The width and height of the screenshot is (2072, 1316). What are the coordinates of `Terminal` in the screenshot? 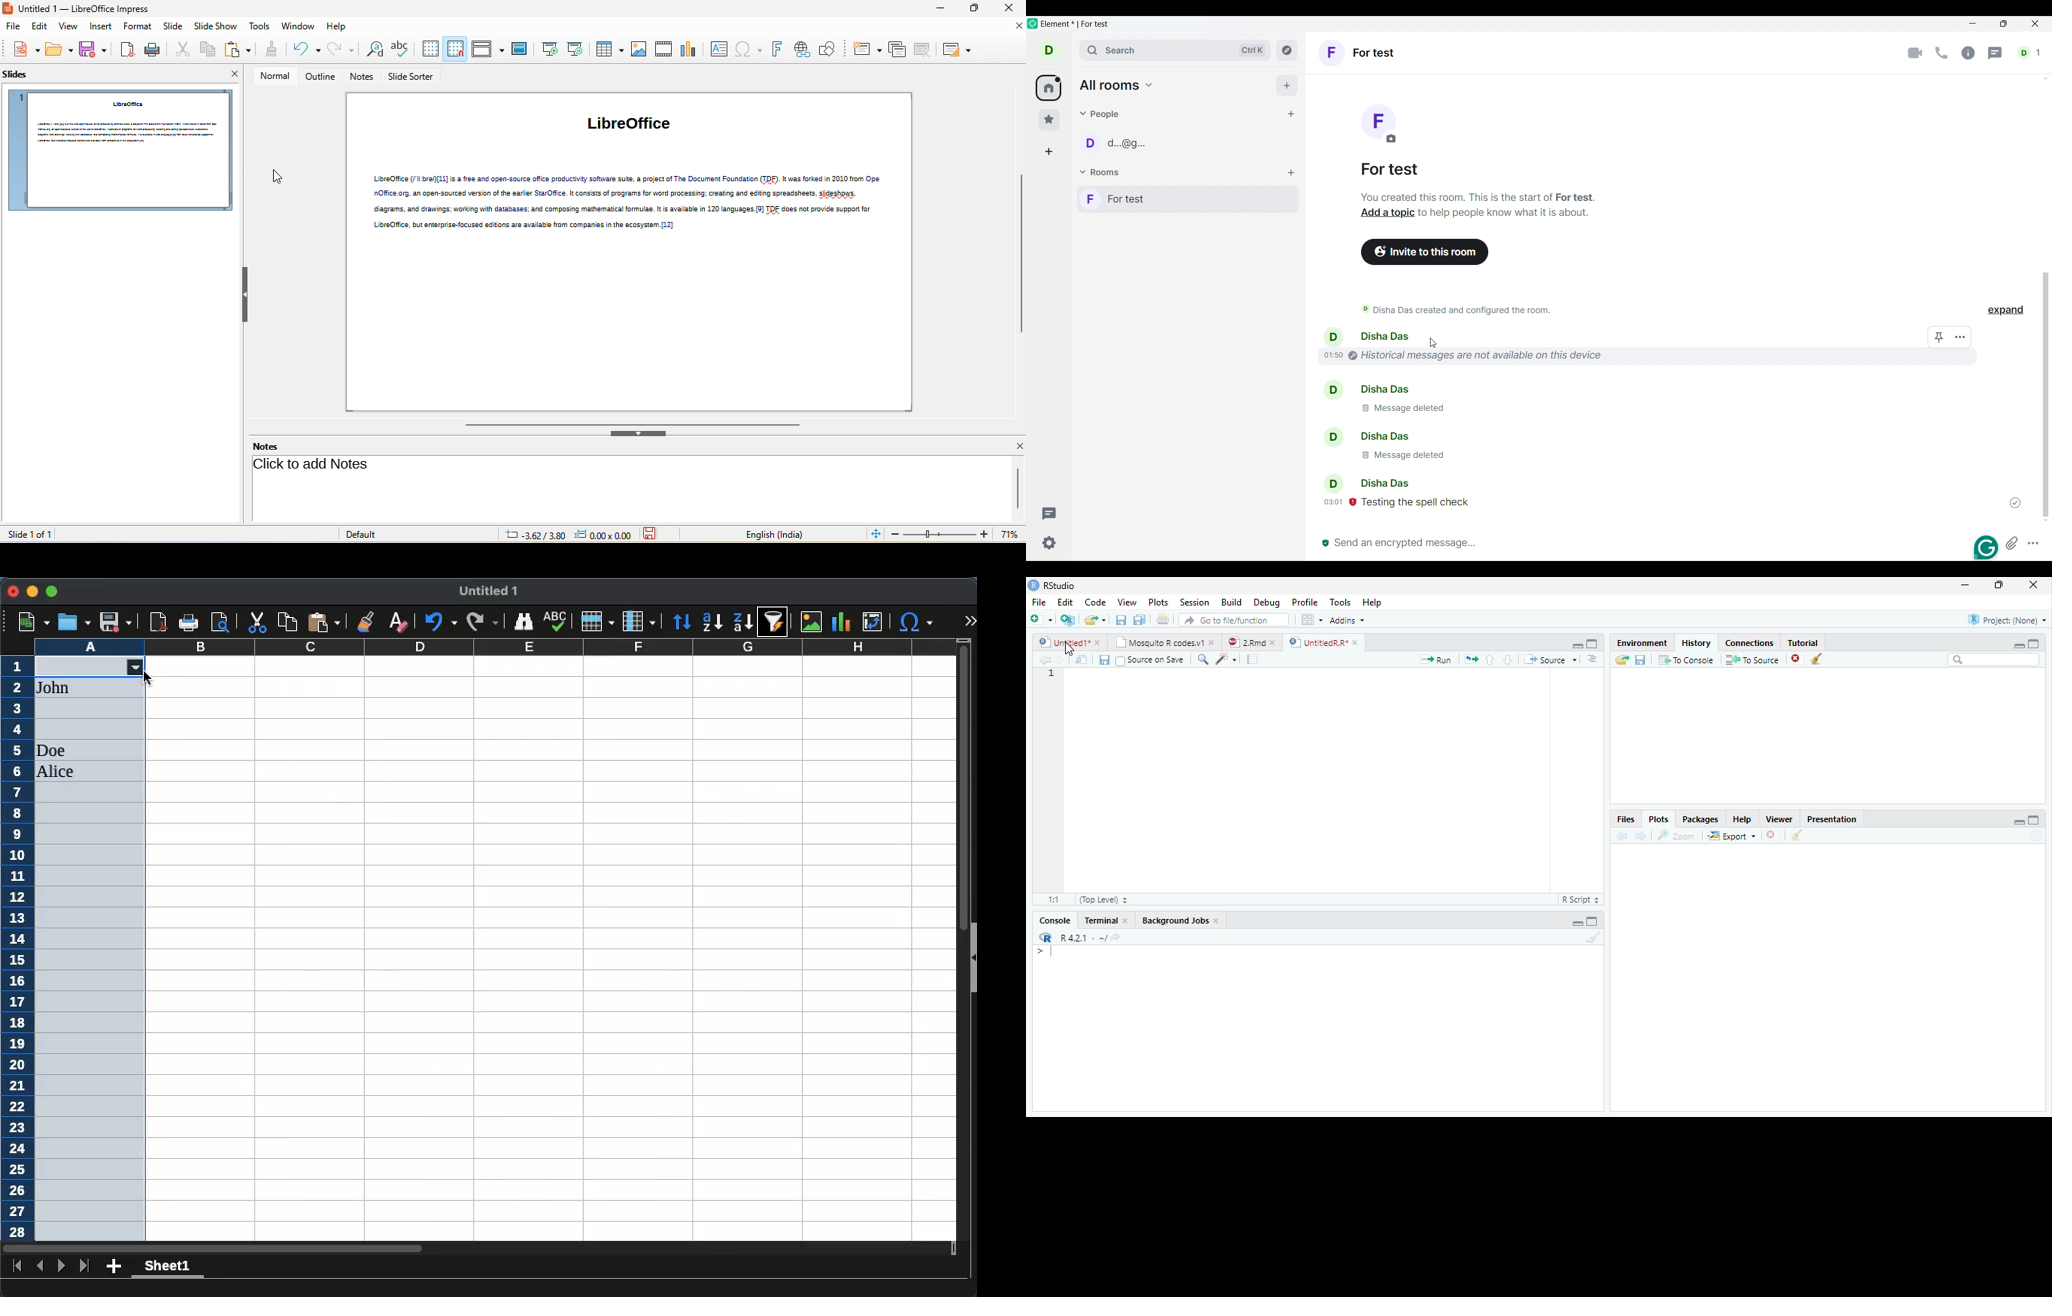 It's located at (1100, 921).